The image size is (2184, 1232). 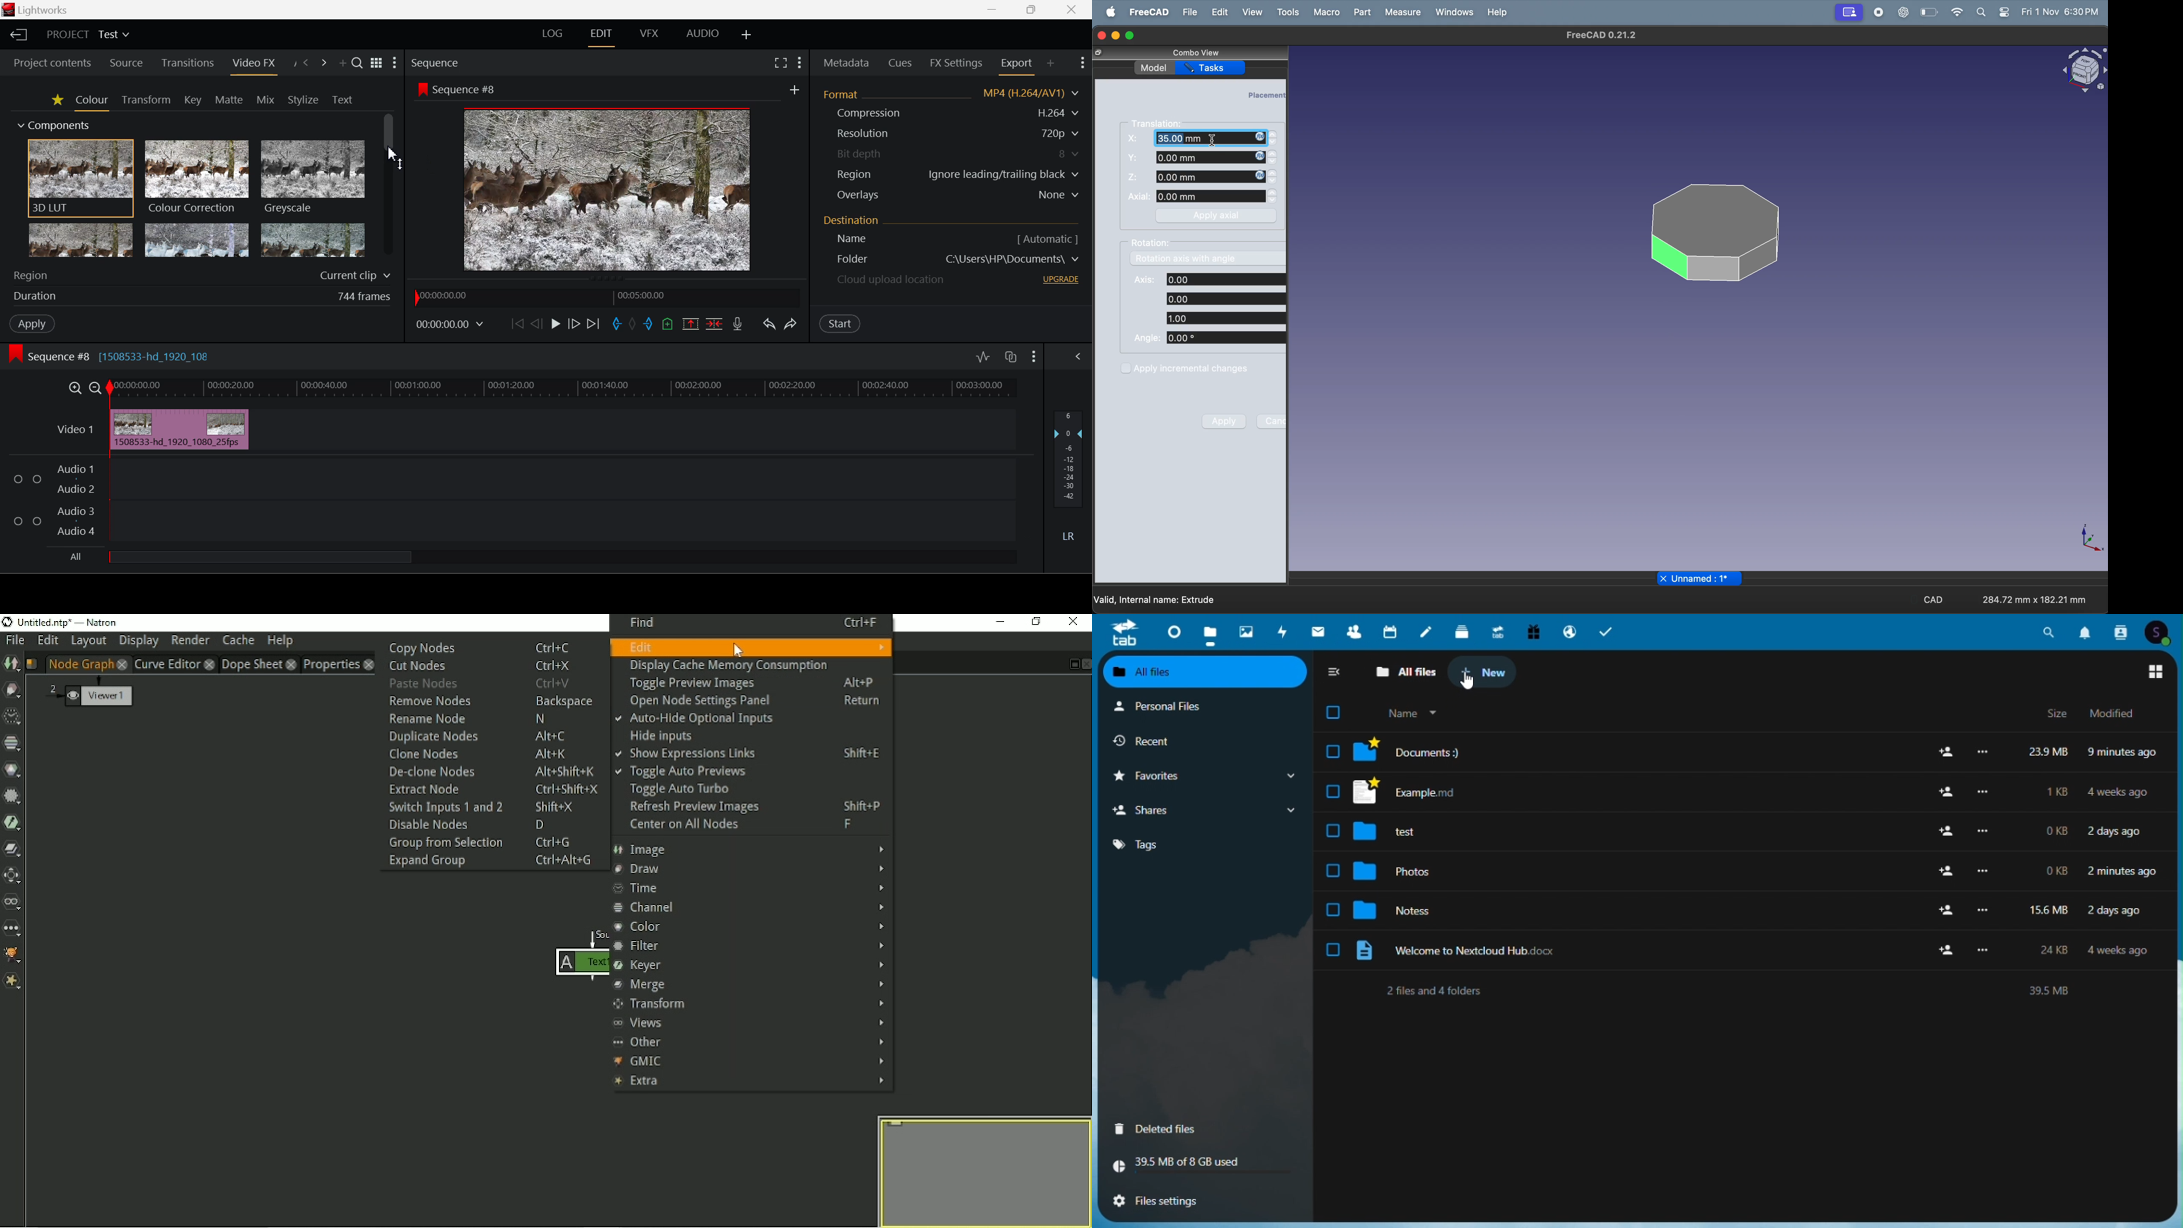 I want to click on apple widgets, so click(x=2007, y=11).